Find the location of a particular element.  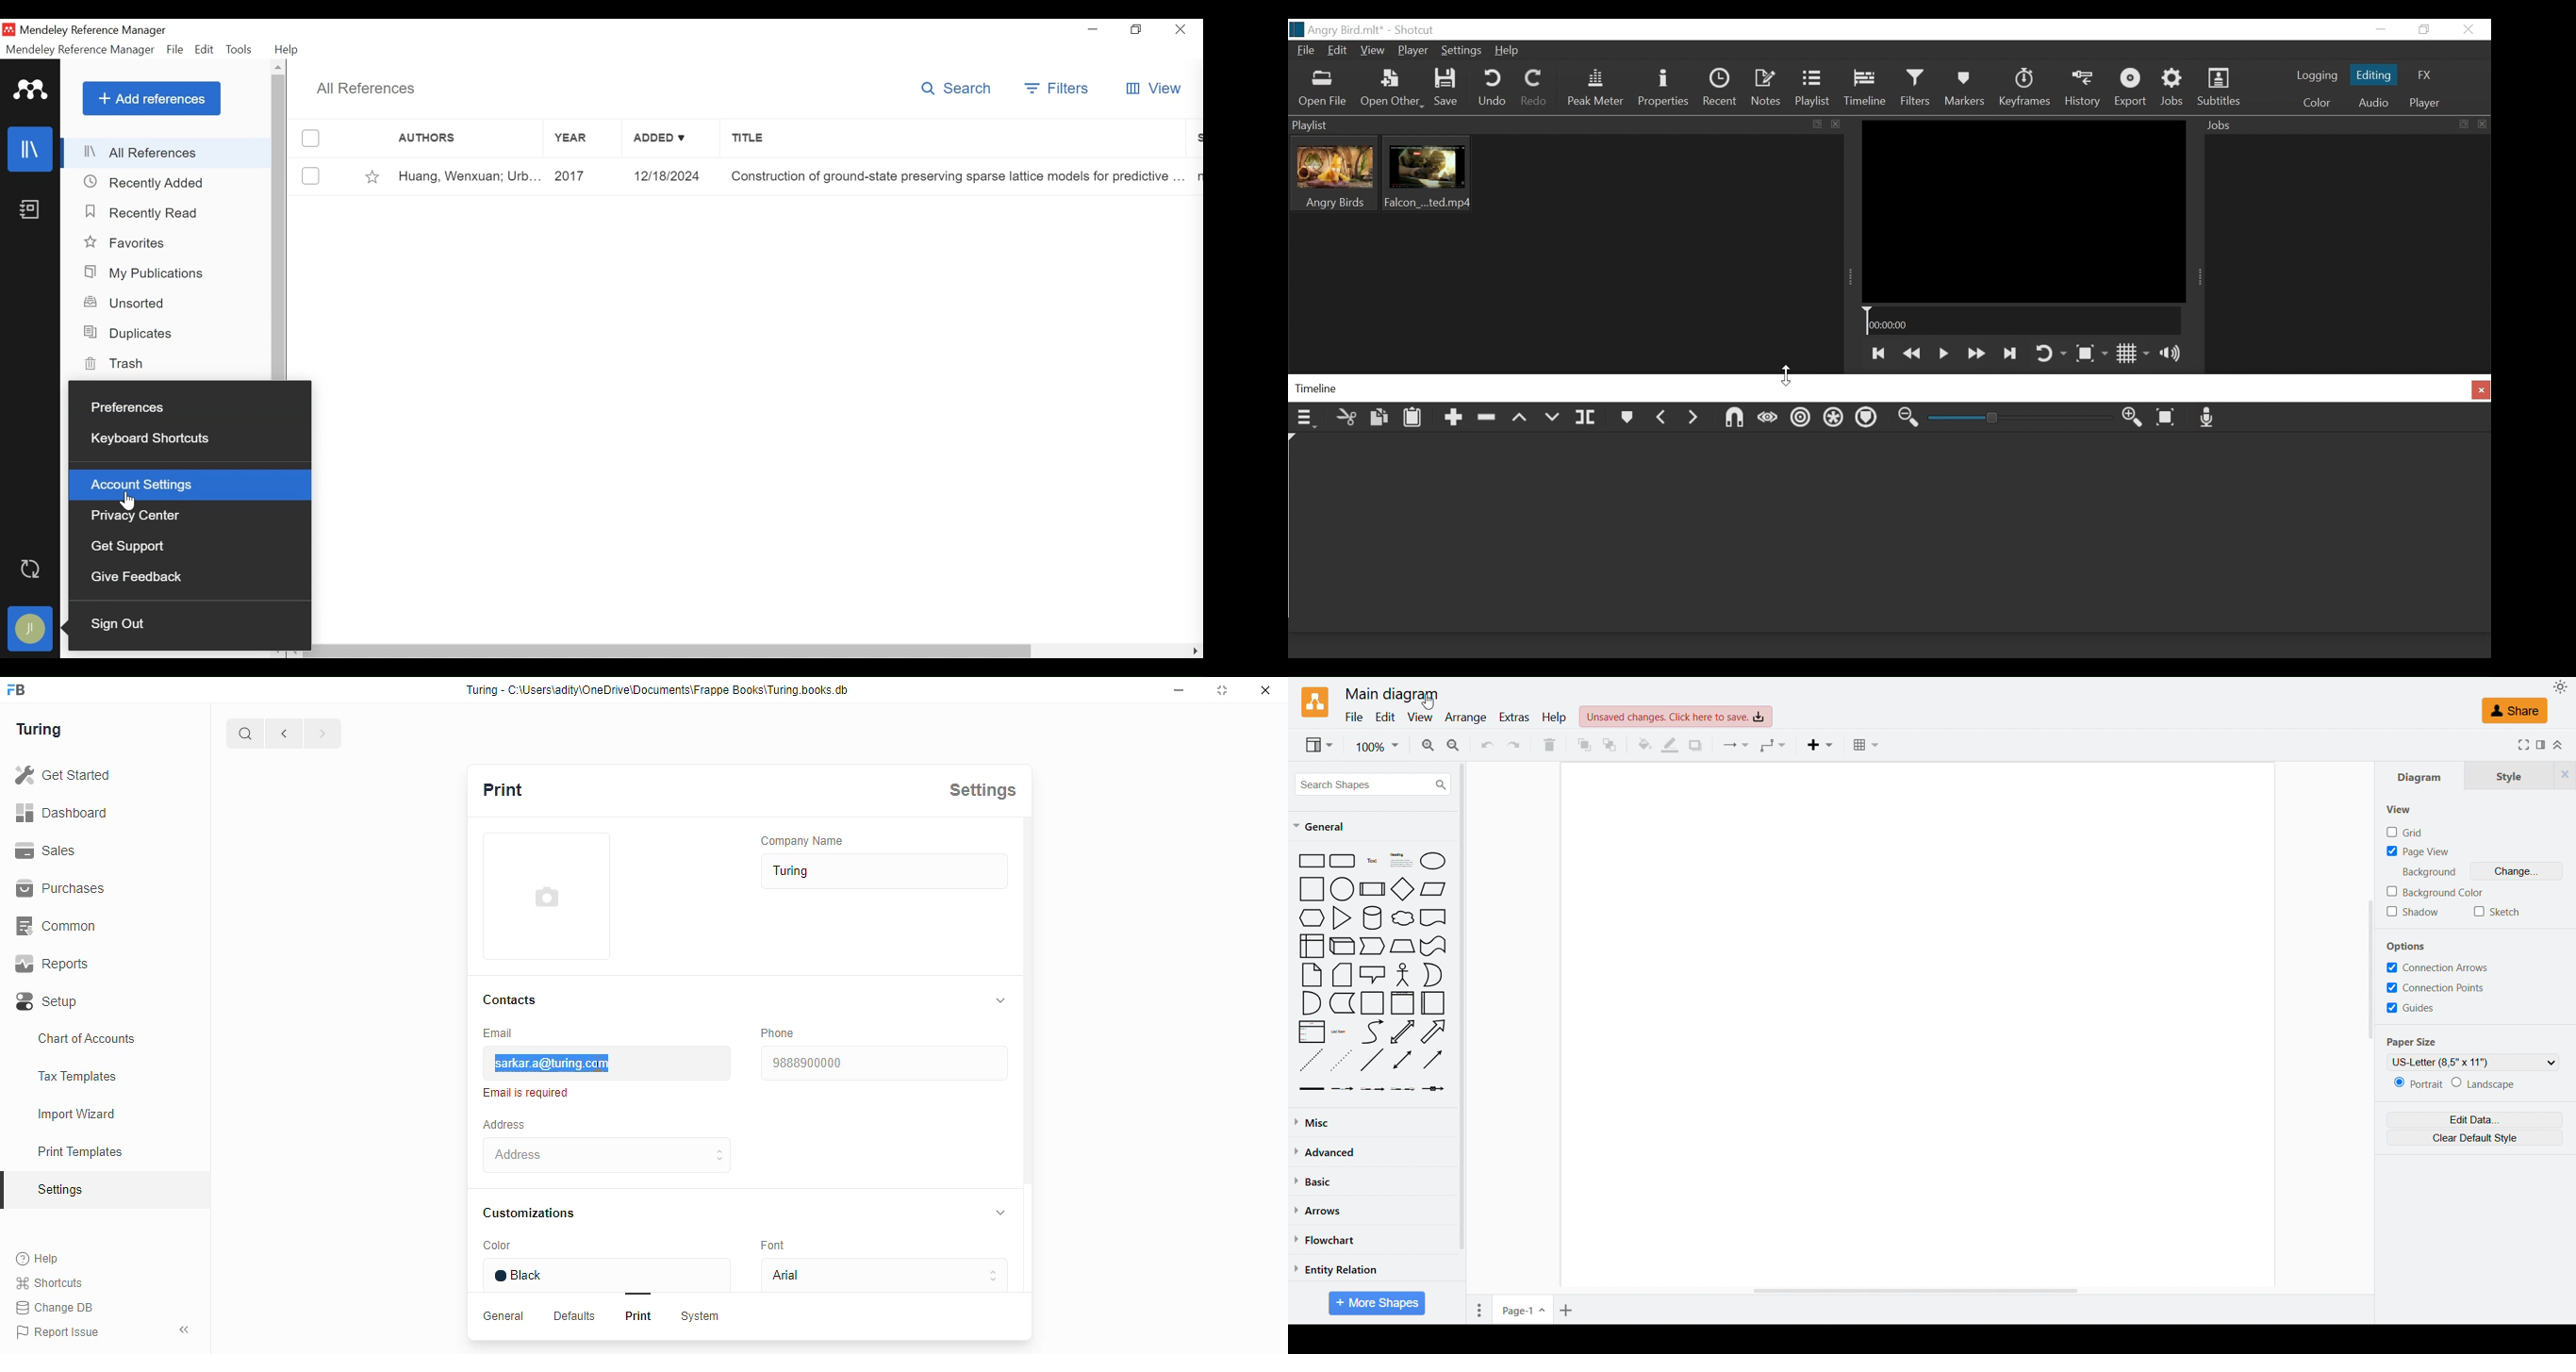

(un)select is located at coordinates (312, 176).